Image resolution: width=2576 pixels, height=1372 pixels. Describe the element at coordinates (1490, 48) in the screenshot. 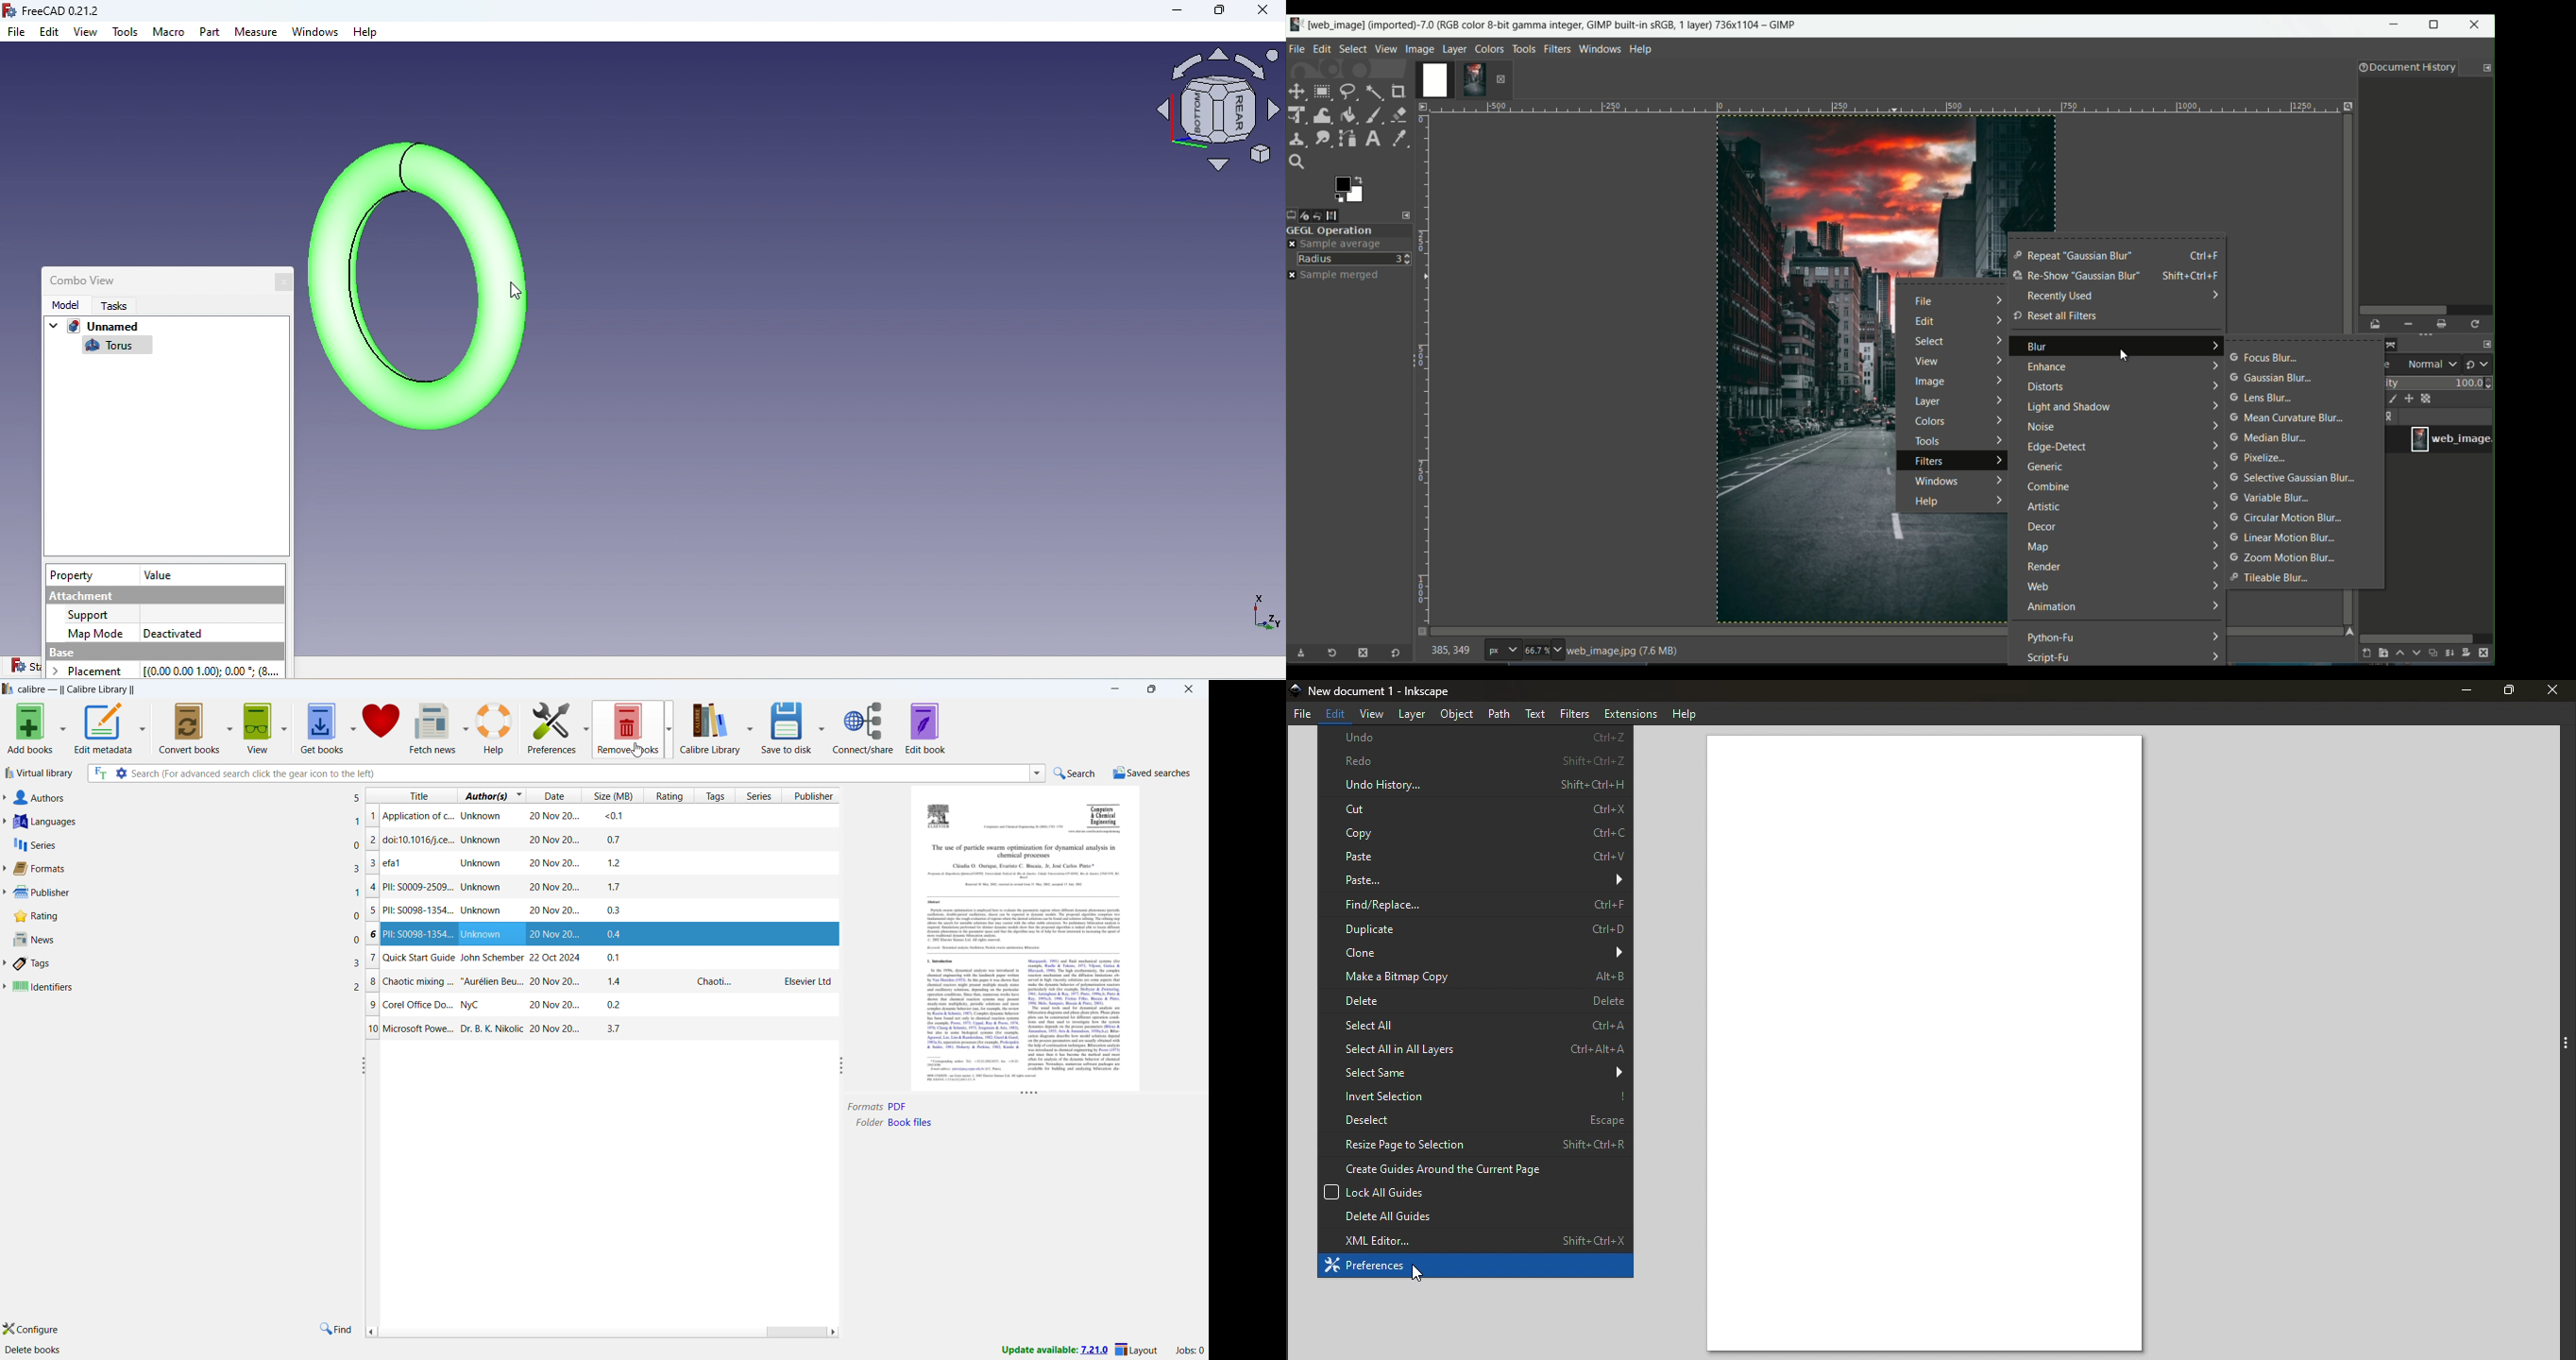

I see `colors tab` at that location.